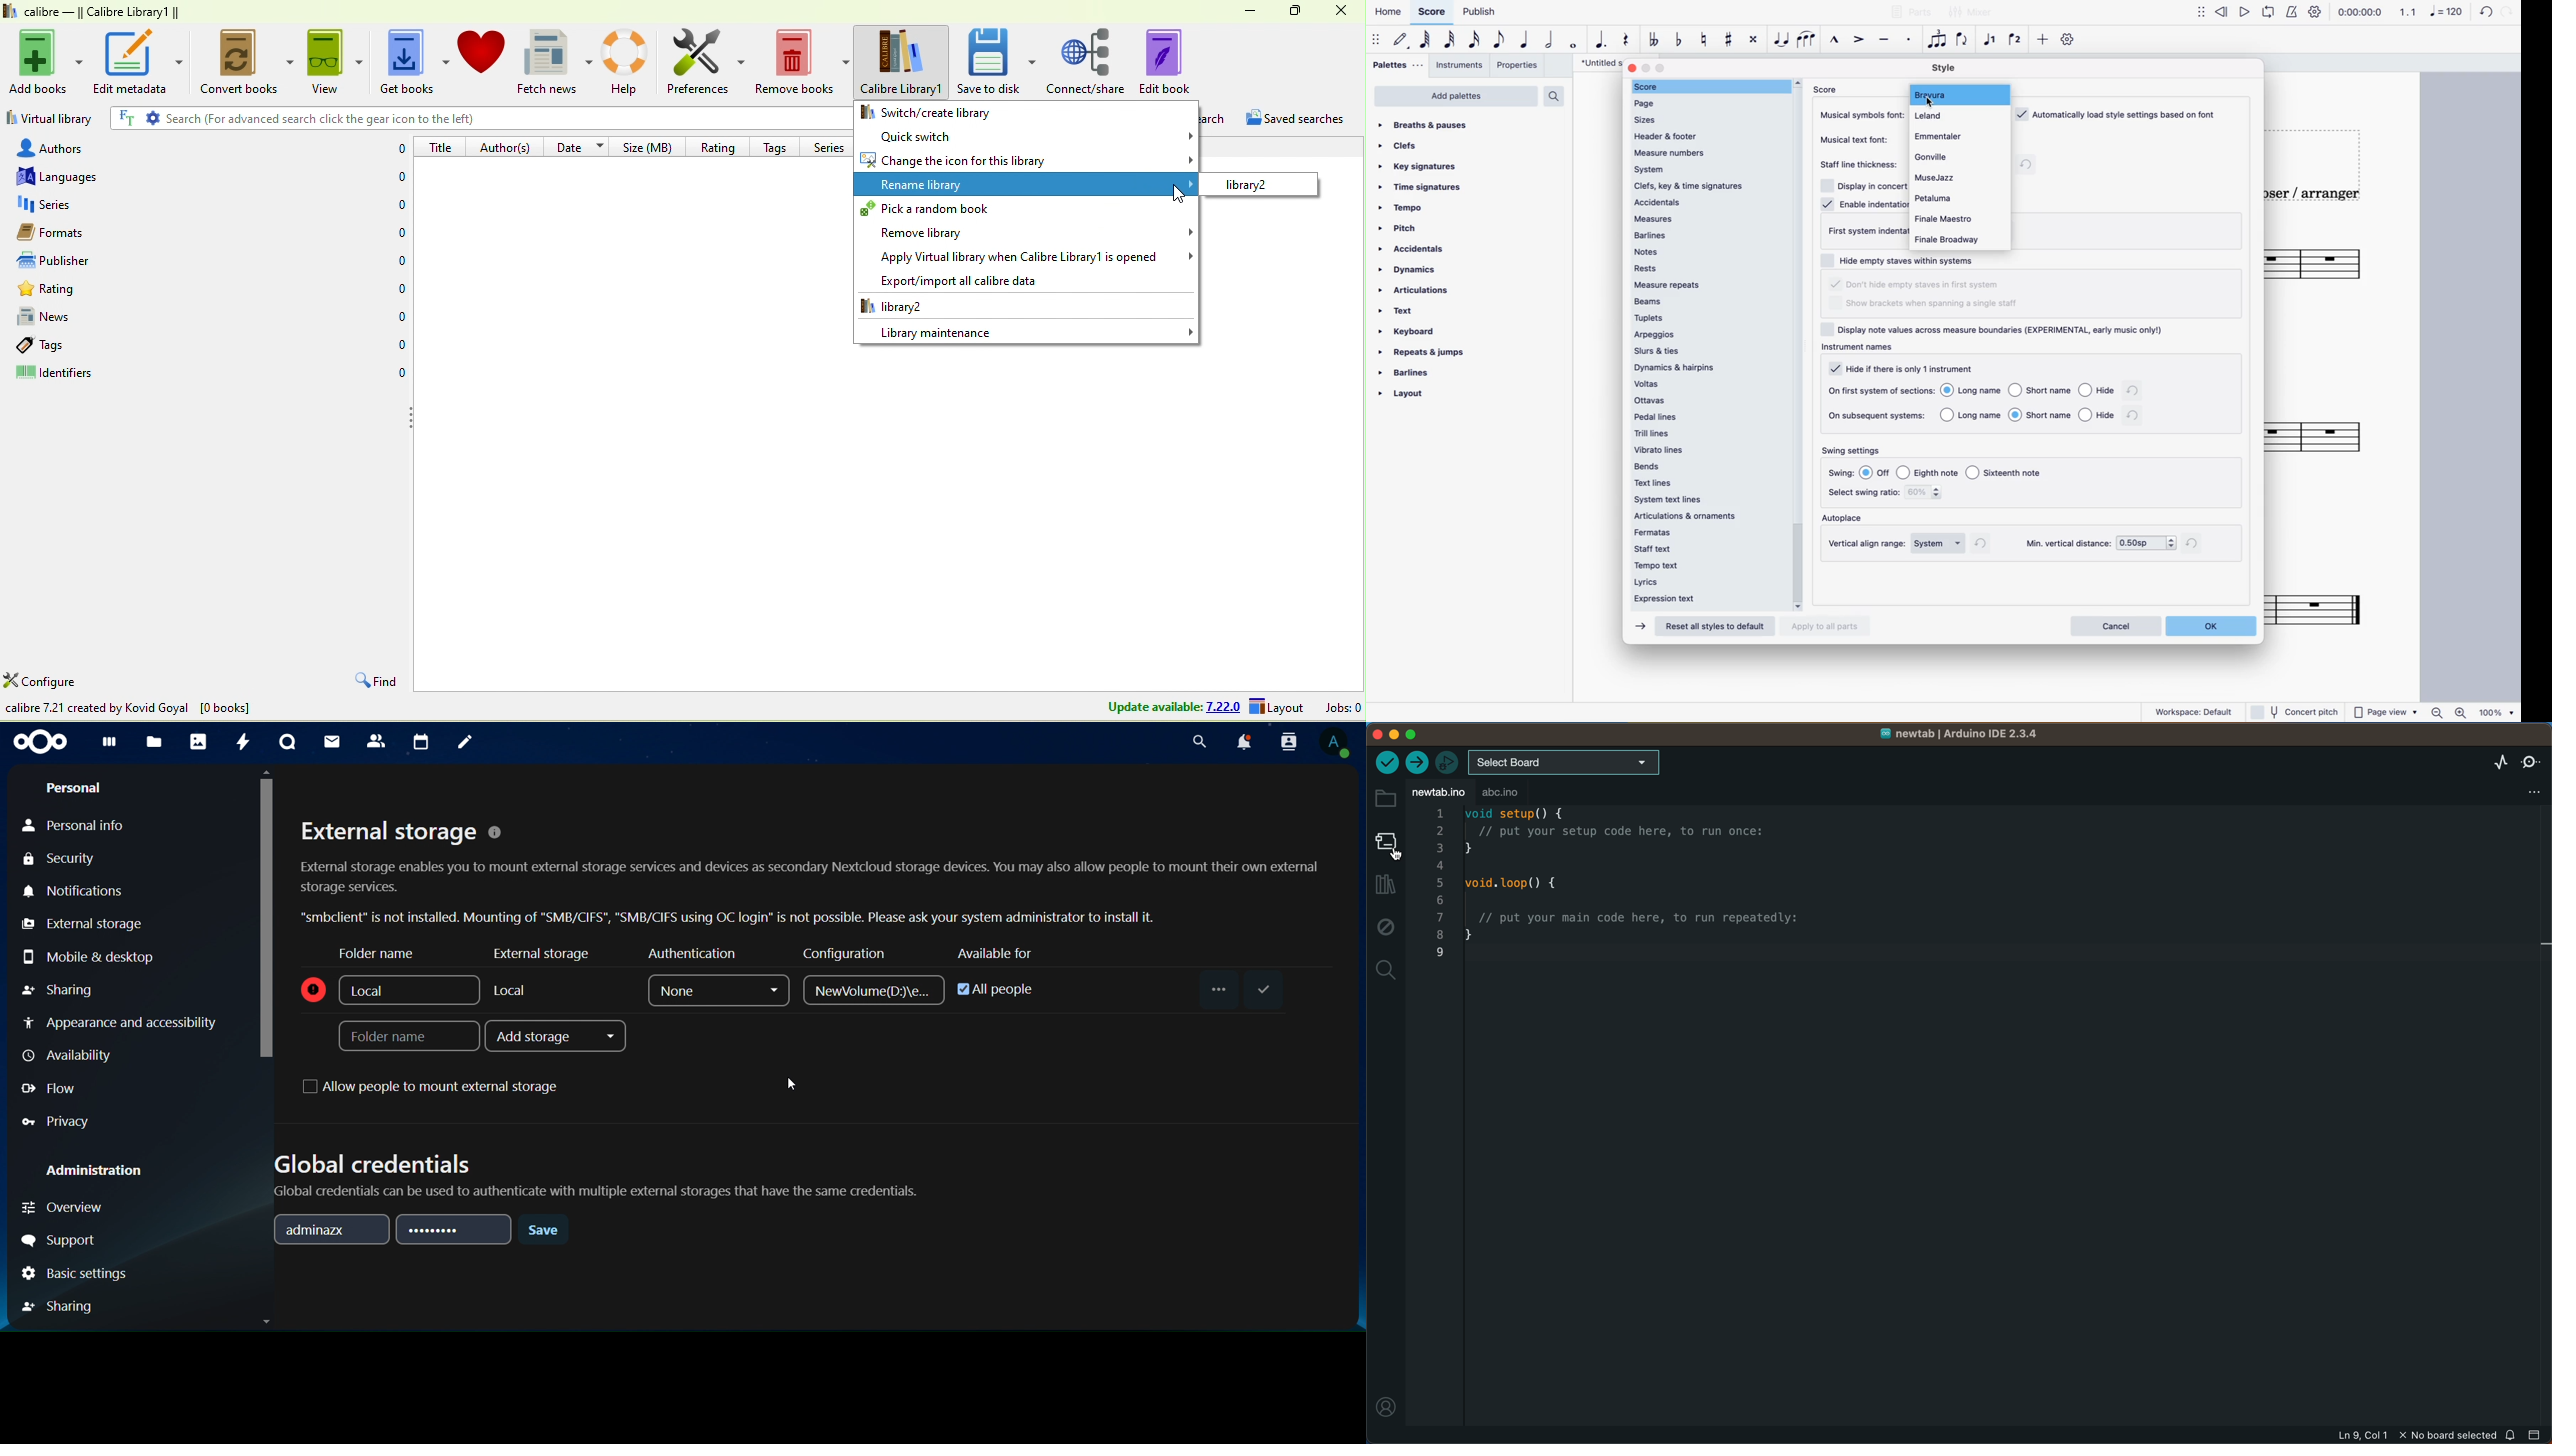  Describe the element at coordinates (557, 62) in the screenshot. I see `fetch news` at that location.